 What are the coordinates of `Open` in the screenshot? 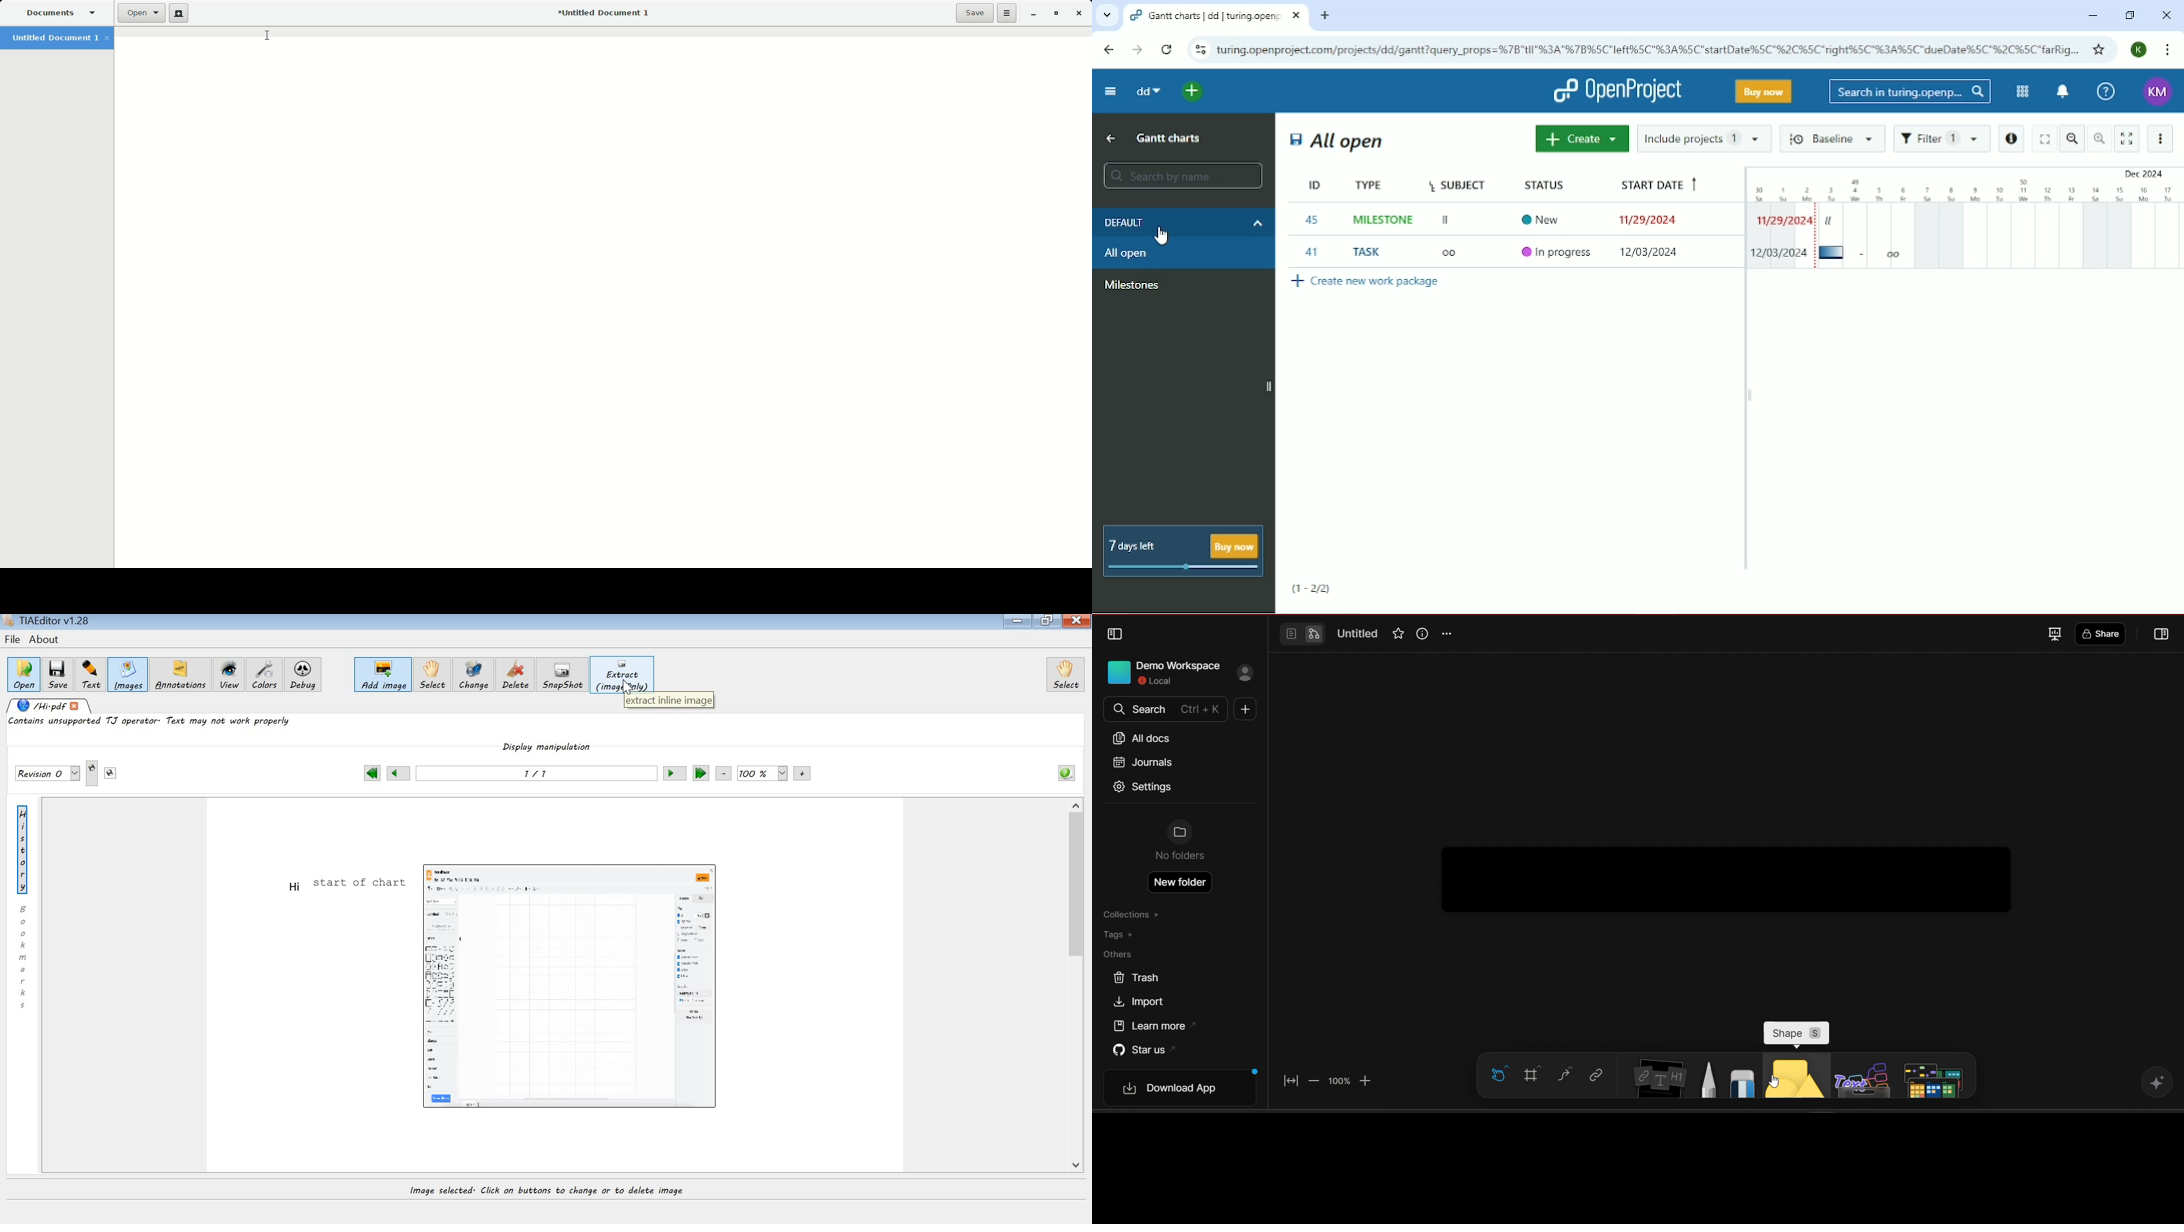 It's located at (140, 13).